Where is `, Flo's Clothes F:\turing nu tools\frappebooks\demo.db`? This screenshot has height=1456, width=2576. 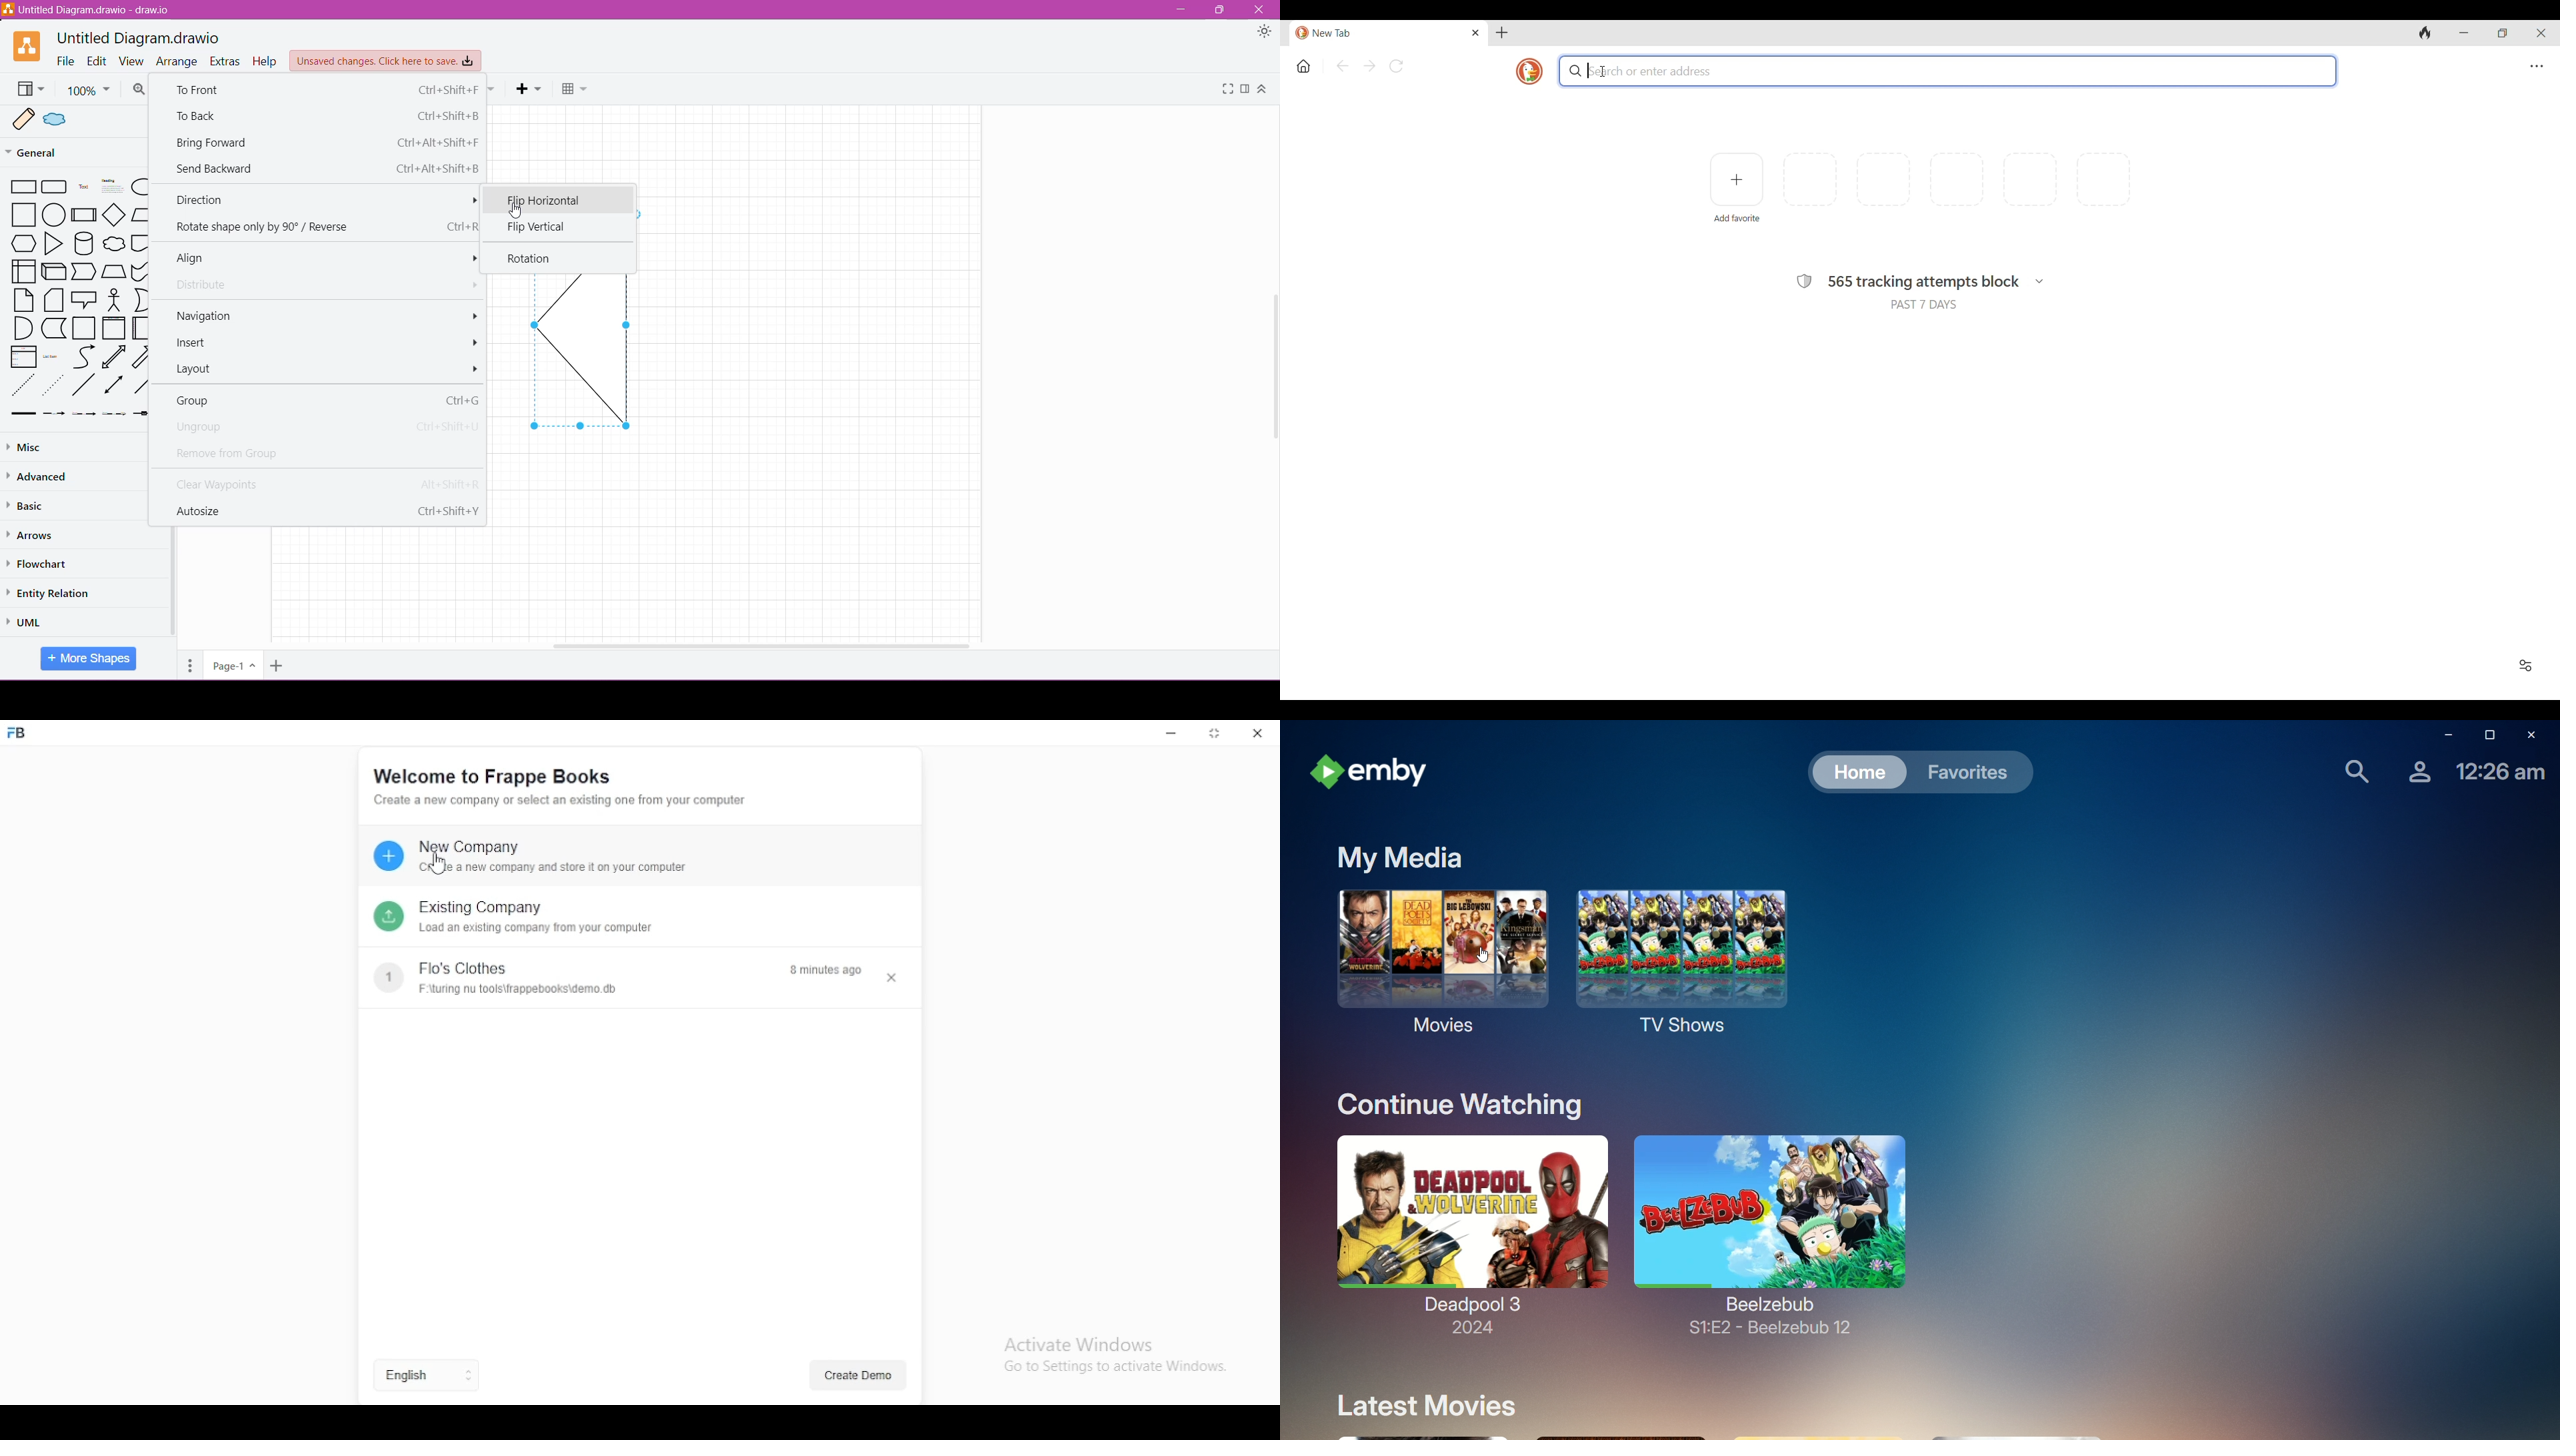
, Flo's Clothes F:\turing nu tools\frappebooks\demo.db is located at coordinates (533, 978).